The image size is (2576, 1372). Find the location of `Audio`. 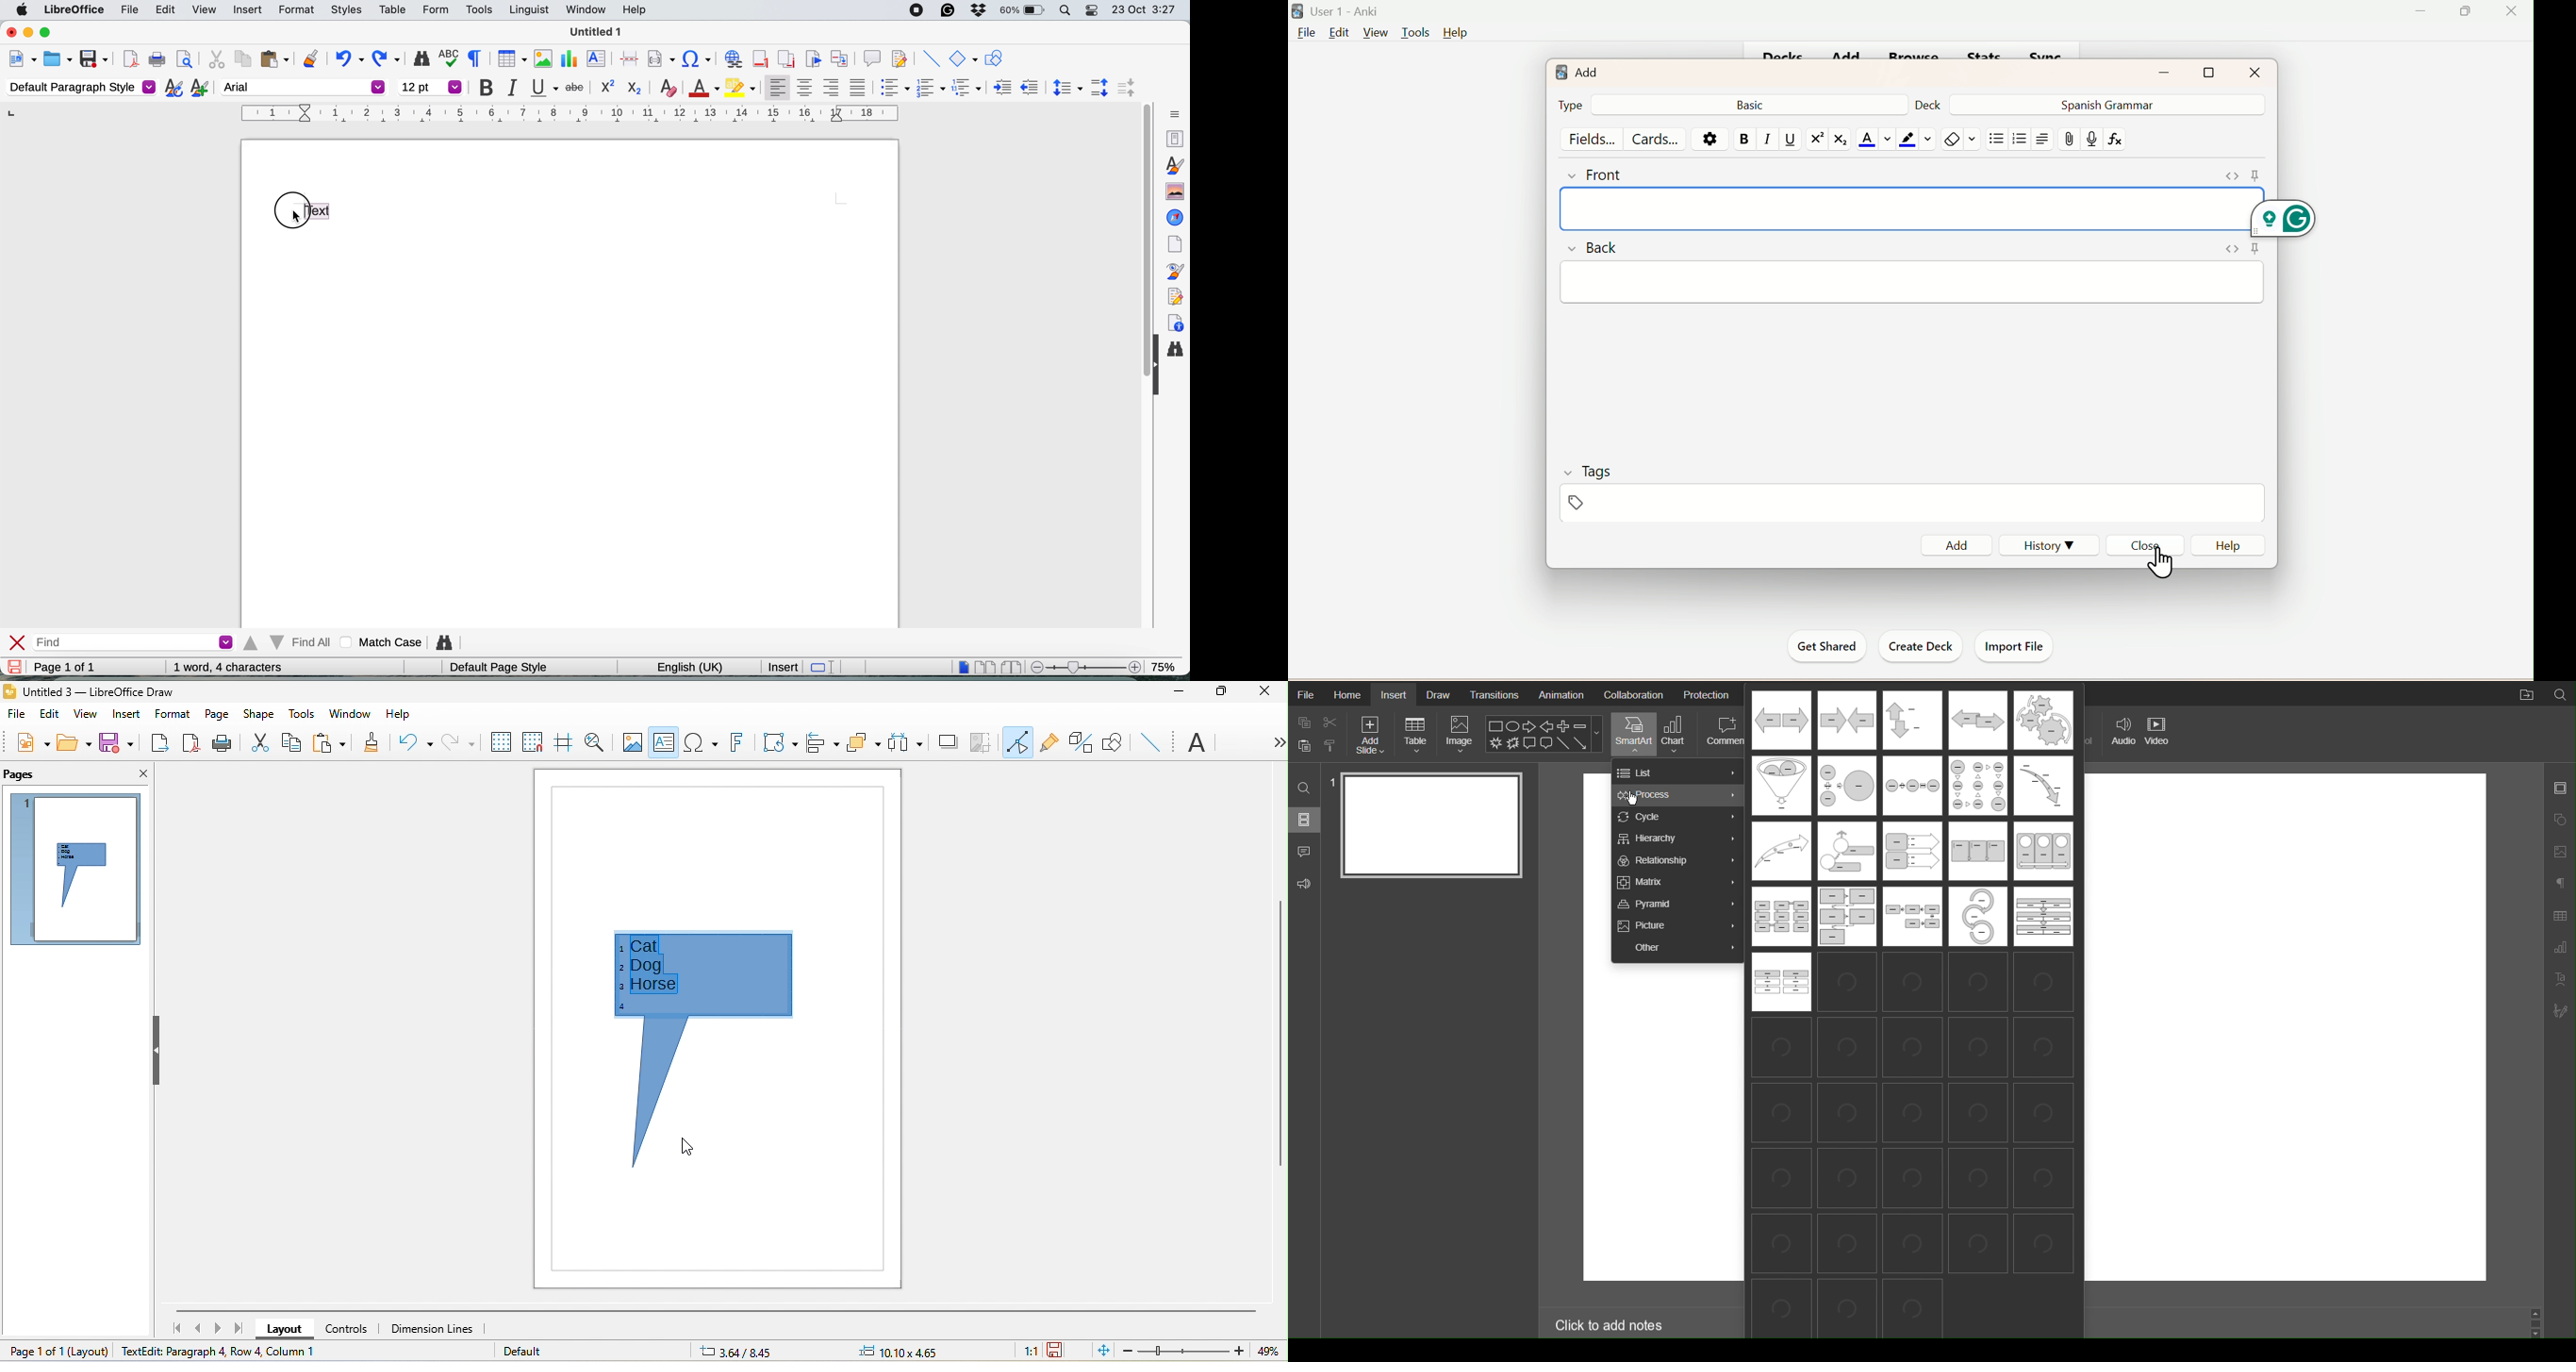

Audio is located at coordinates (2118, 734).